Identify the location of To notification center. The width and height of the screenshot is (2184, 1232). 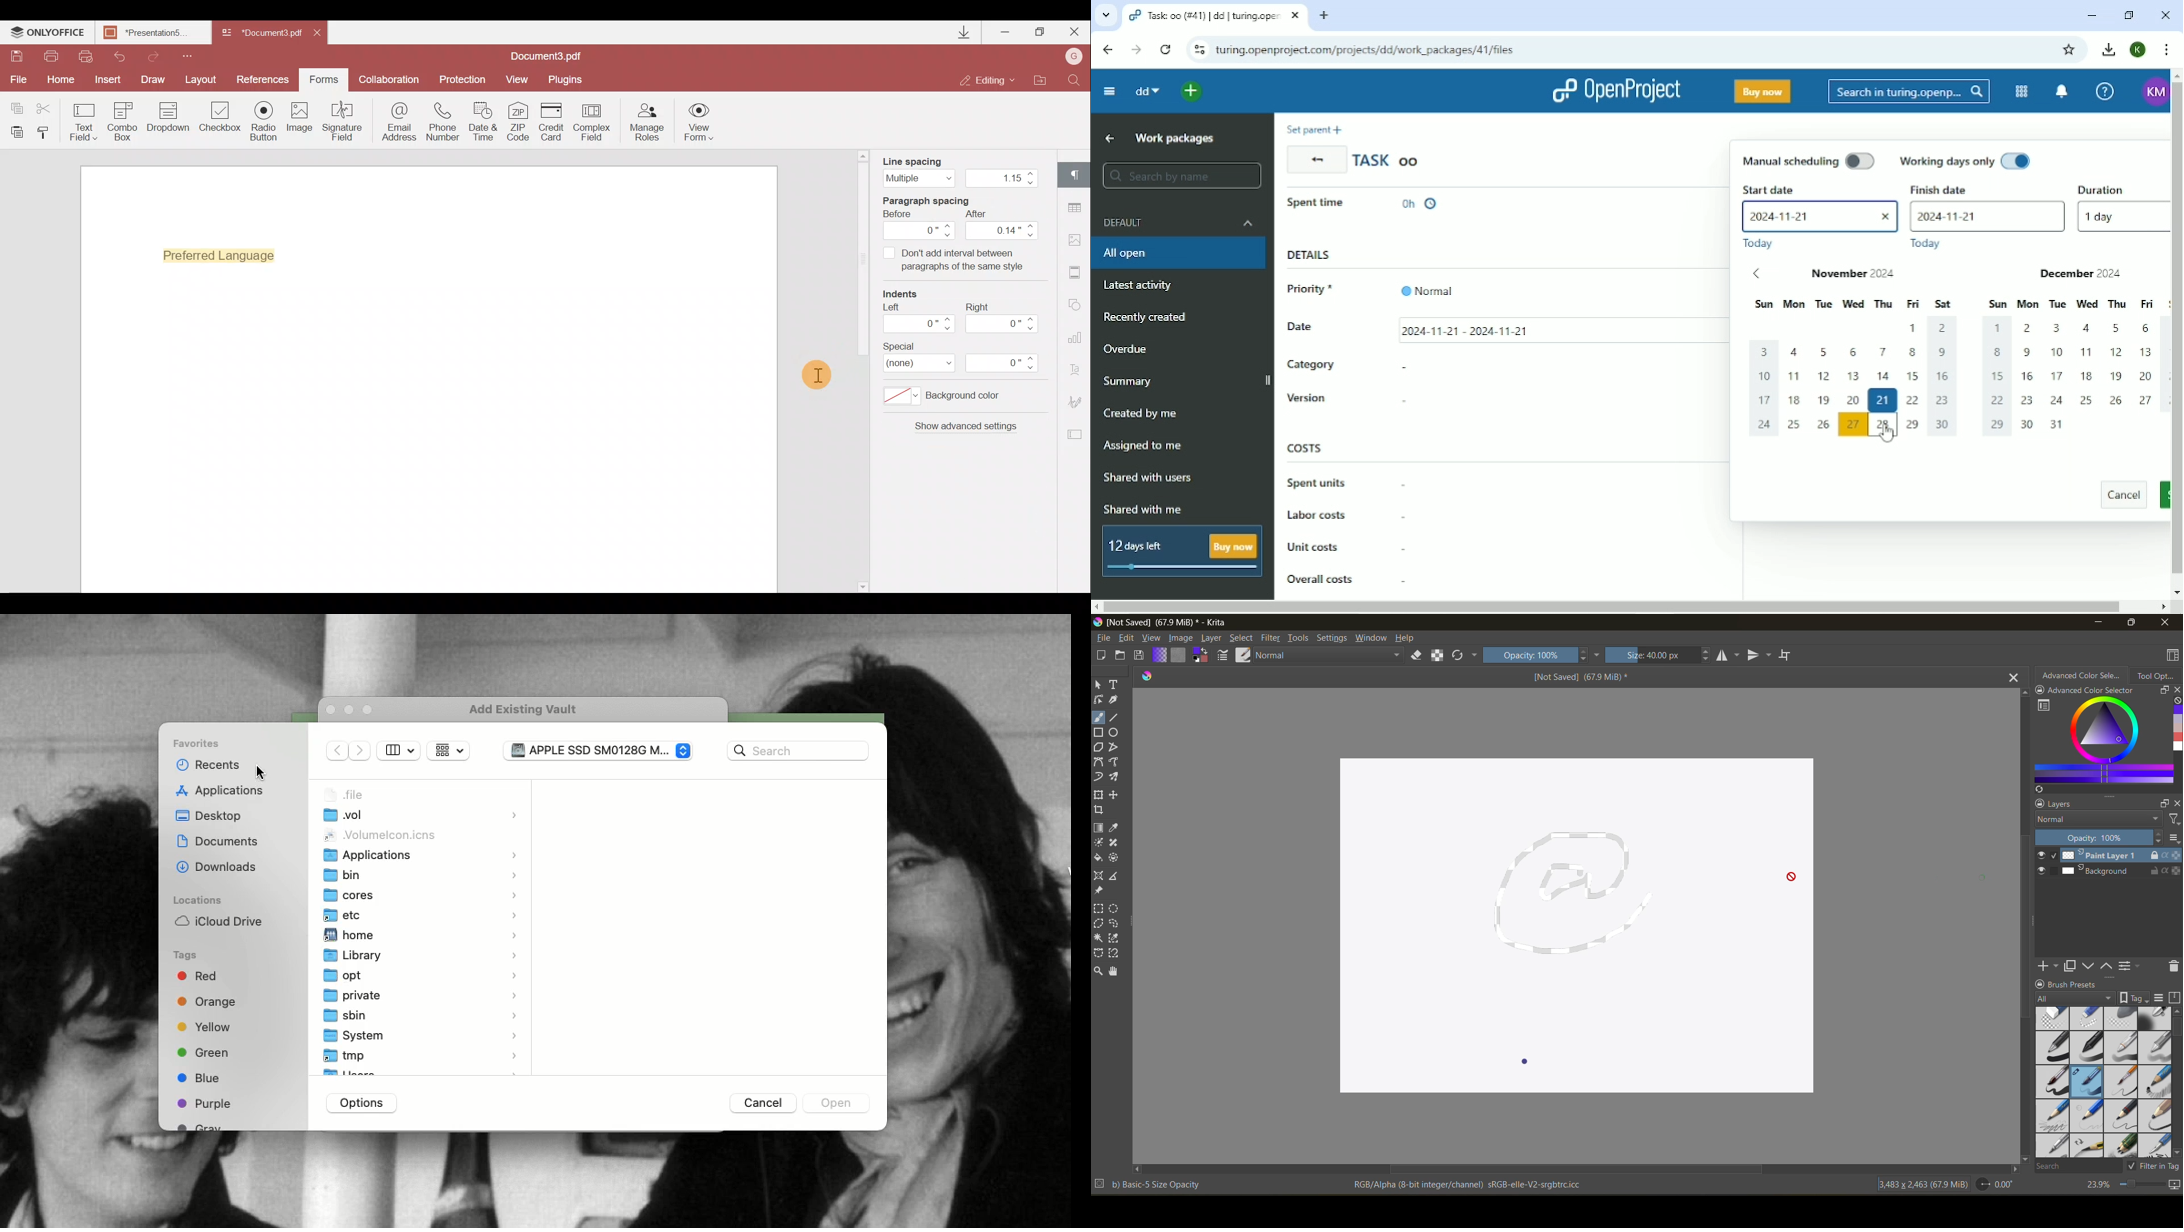
(2063, 91).